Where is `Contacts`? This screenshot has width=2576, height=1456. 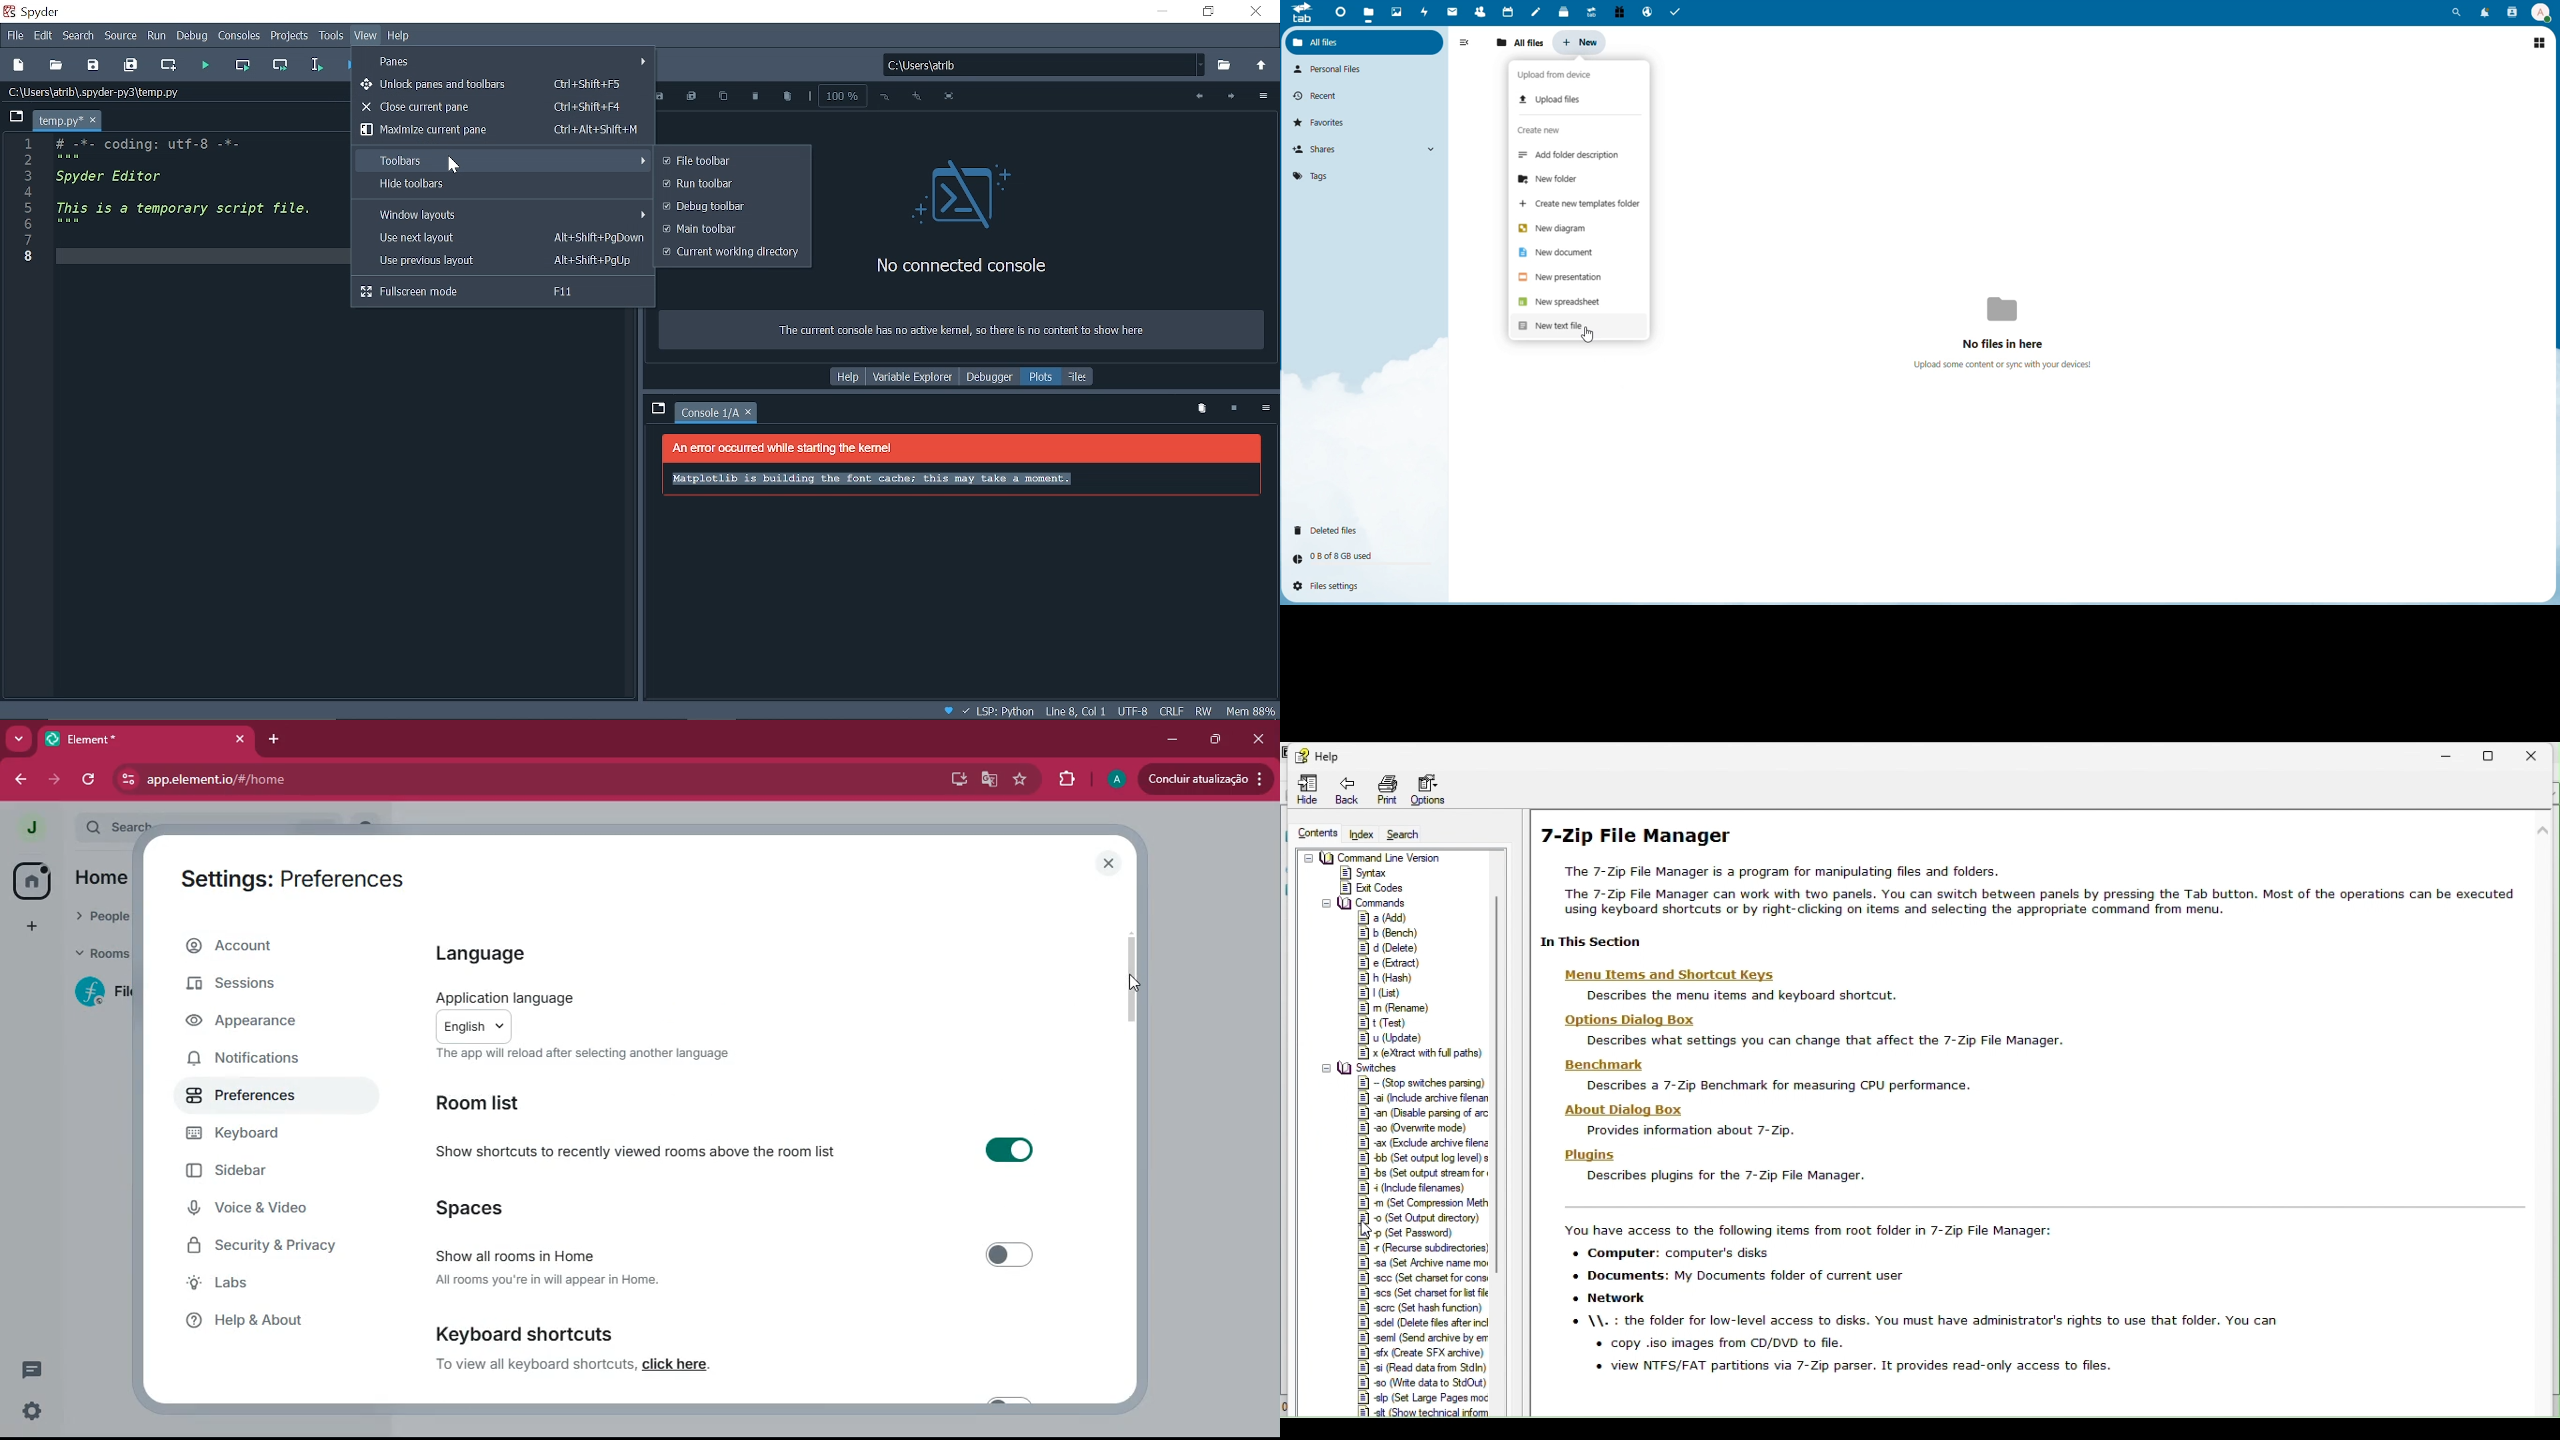 Contacts is located at coordinates (1479, 11).